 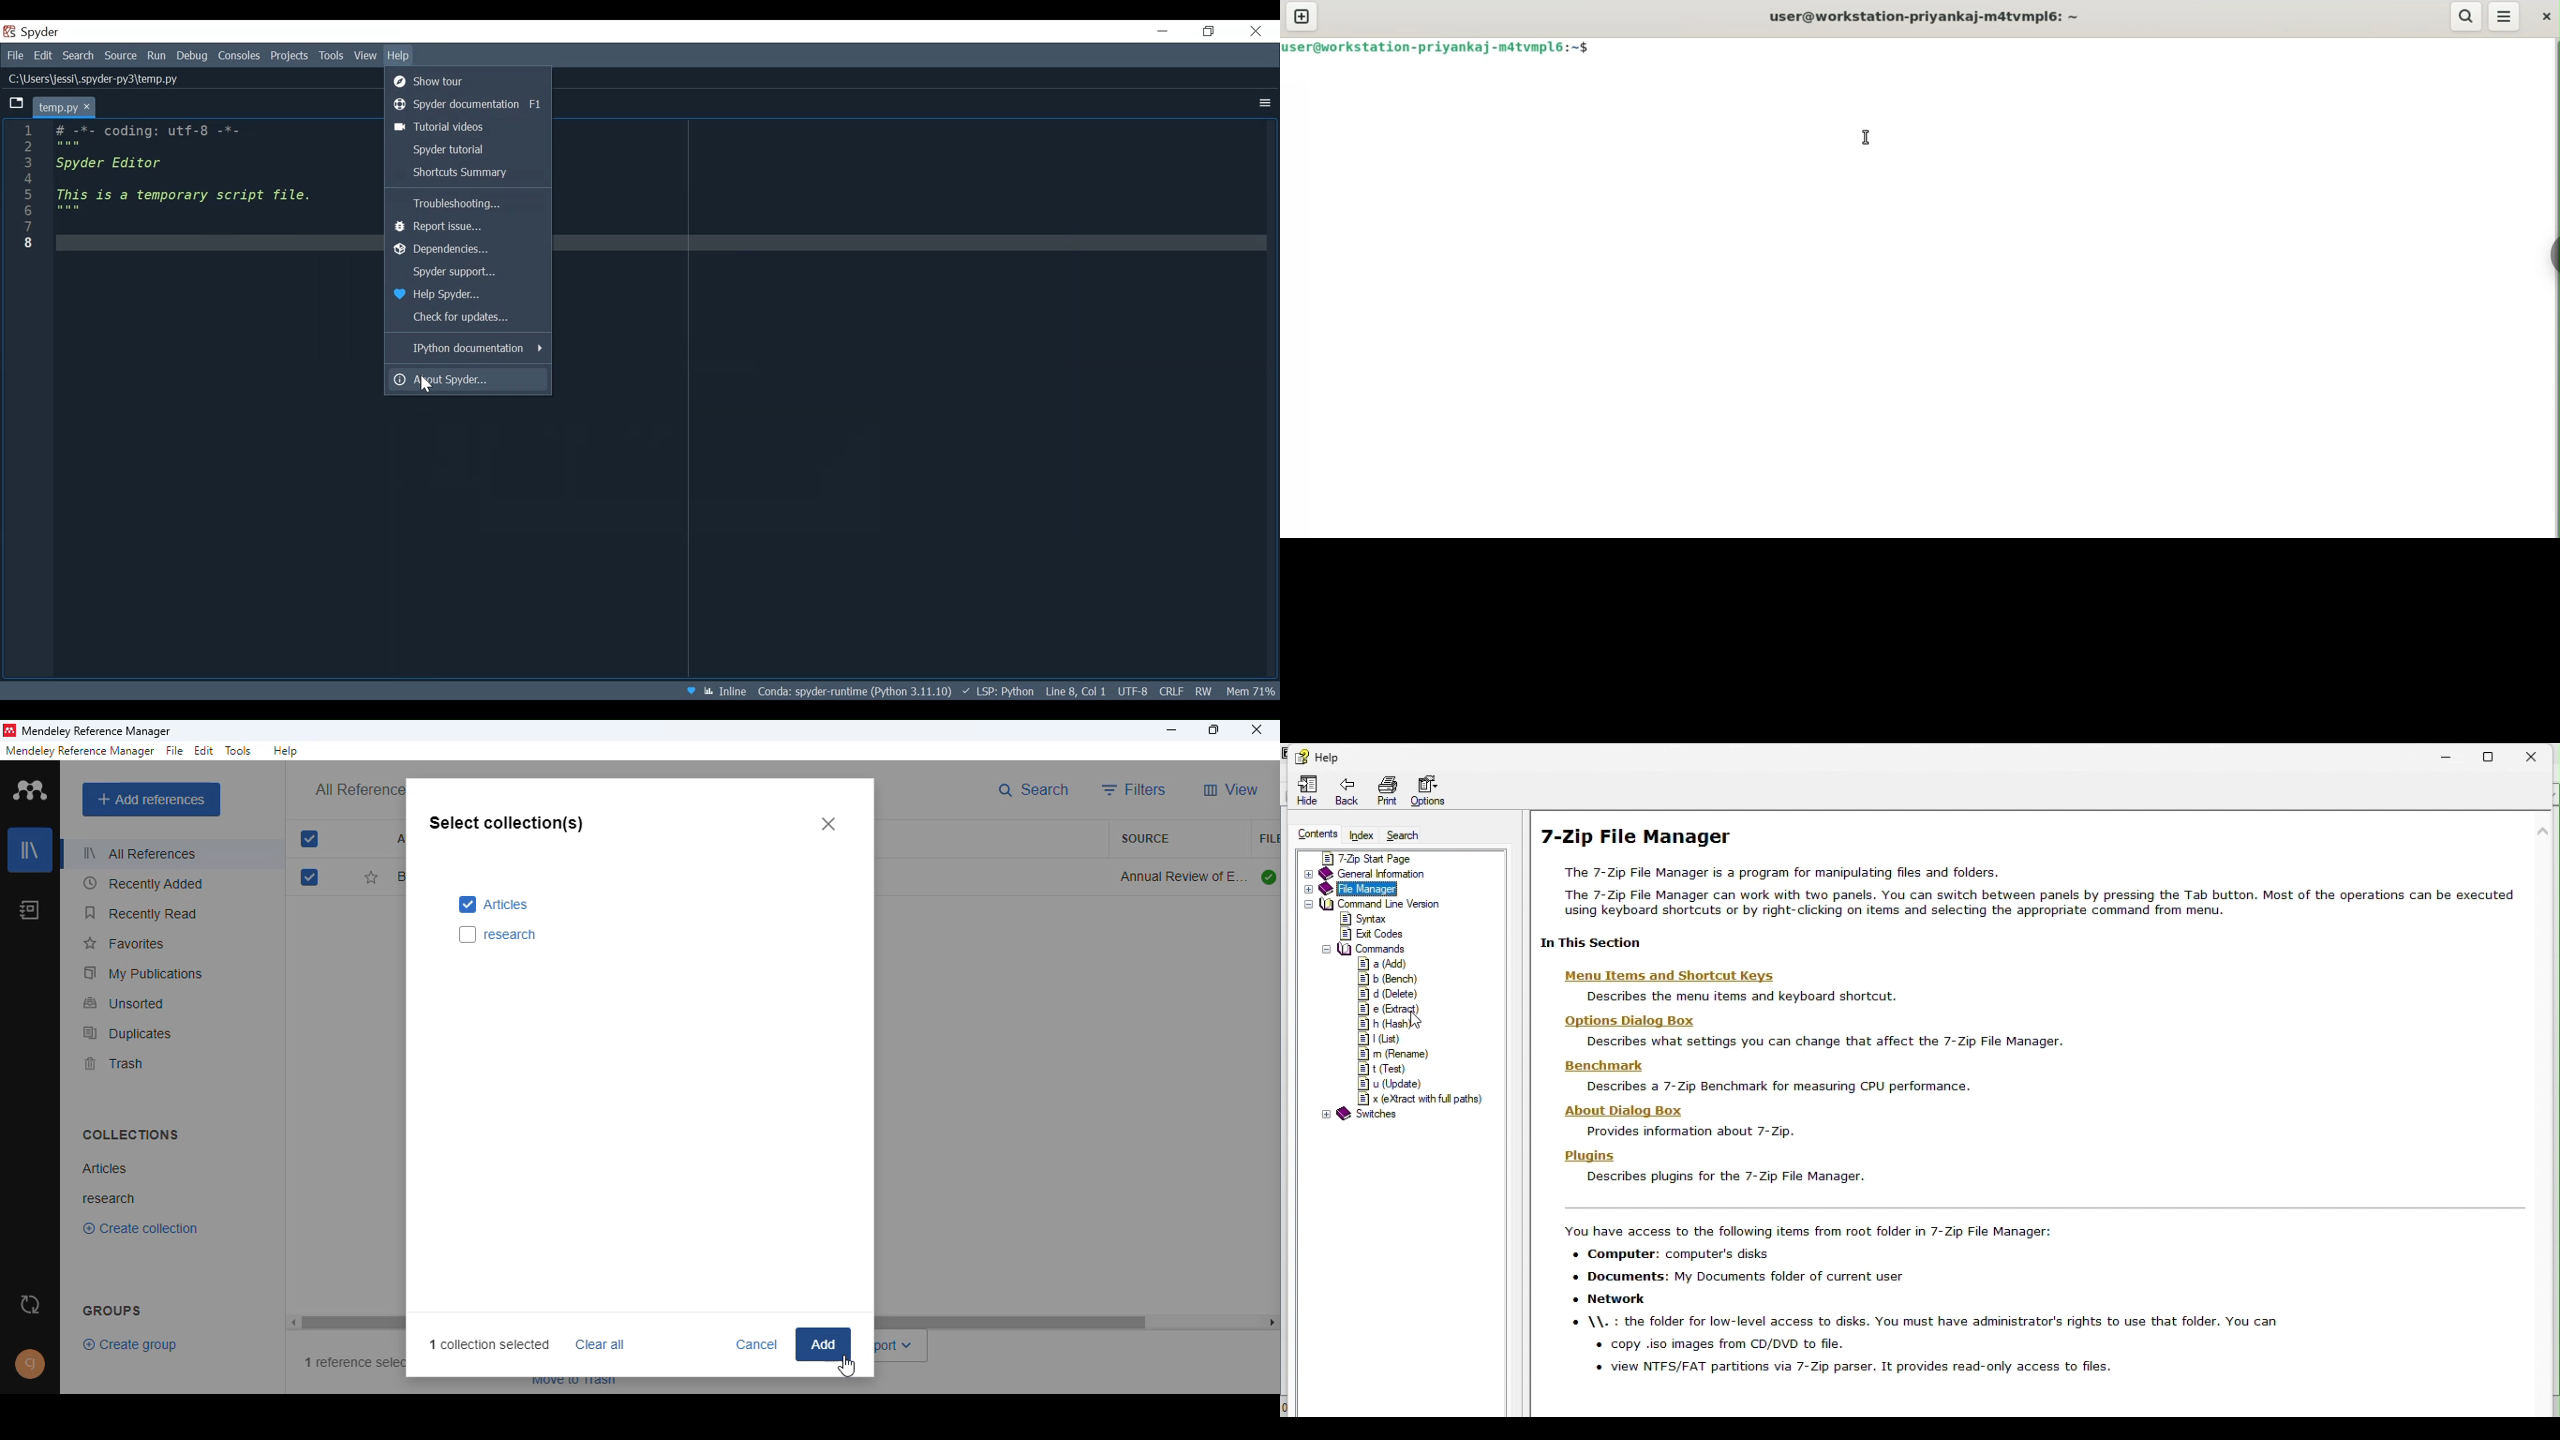 I want to click on duplicates, so click(x=128, y=1034).